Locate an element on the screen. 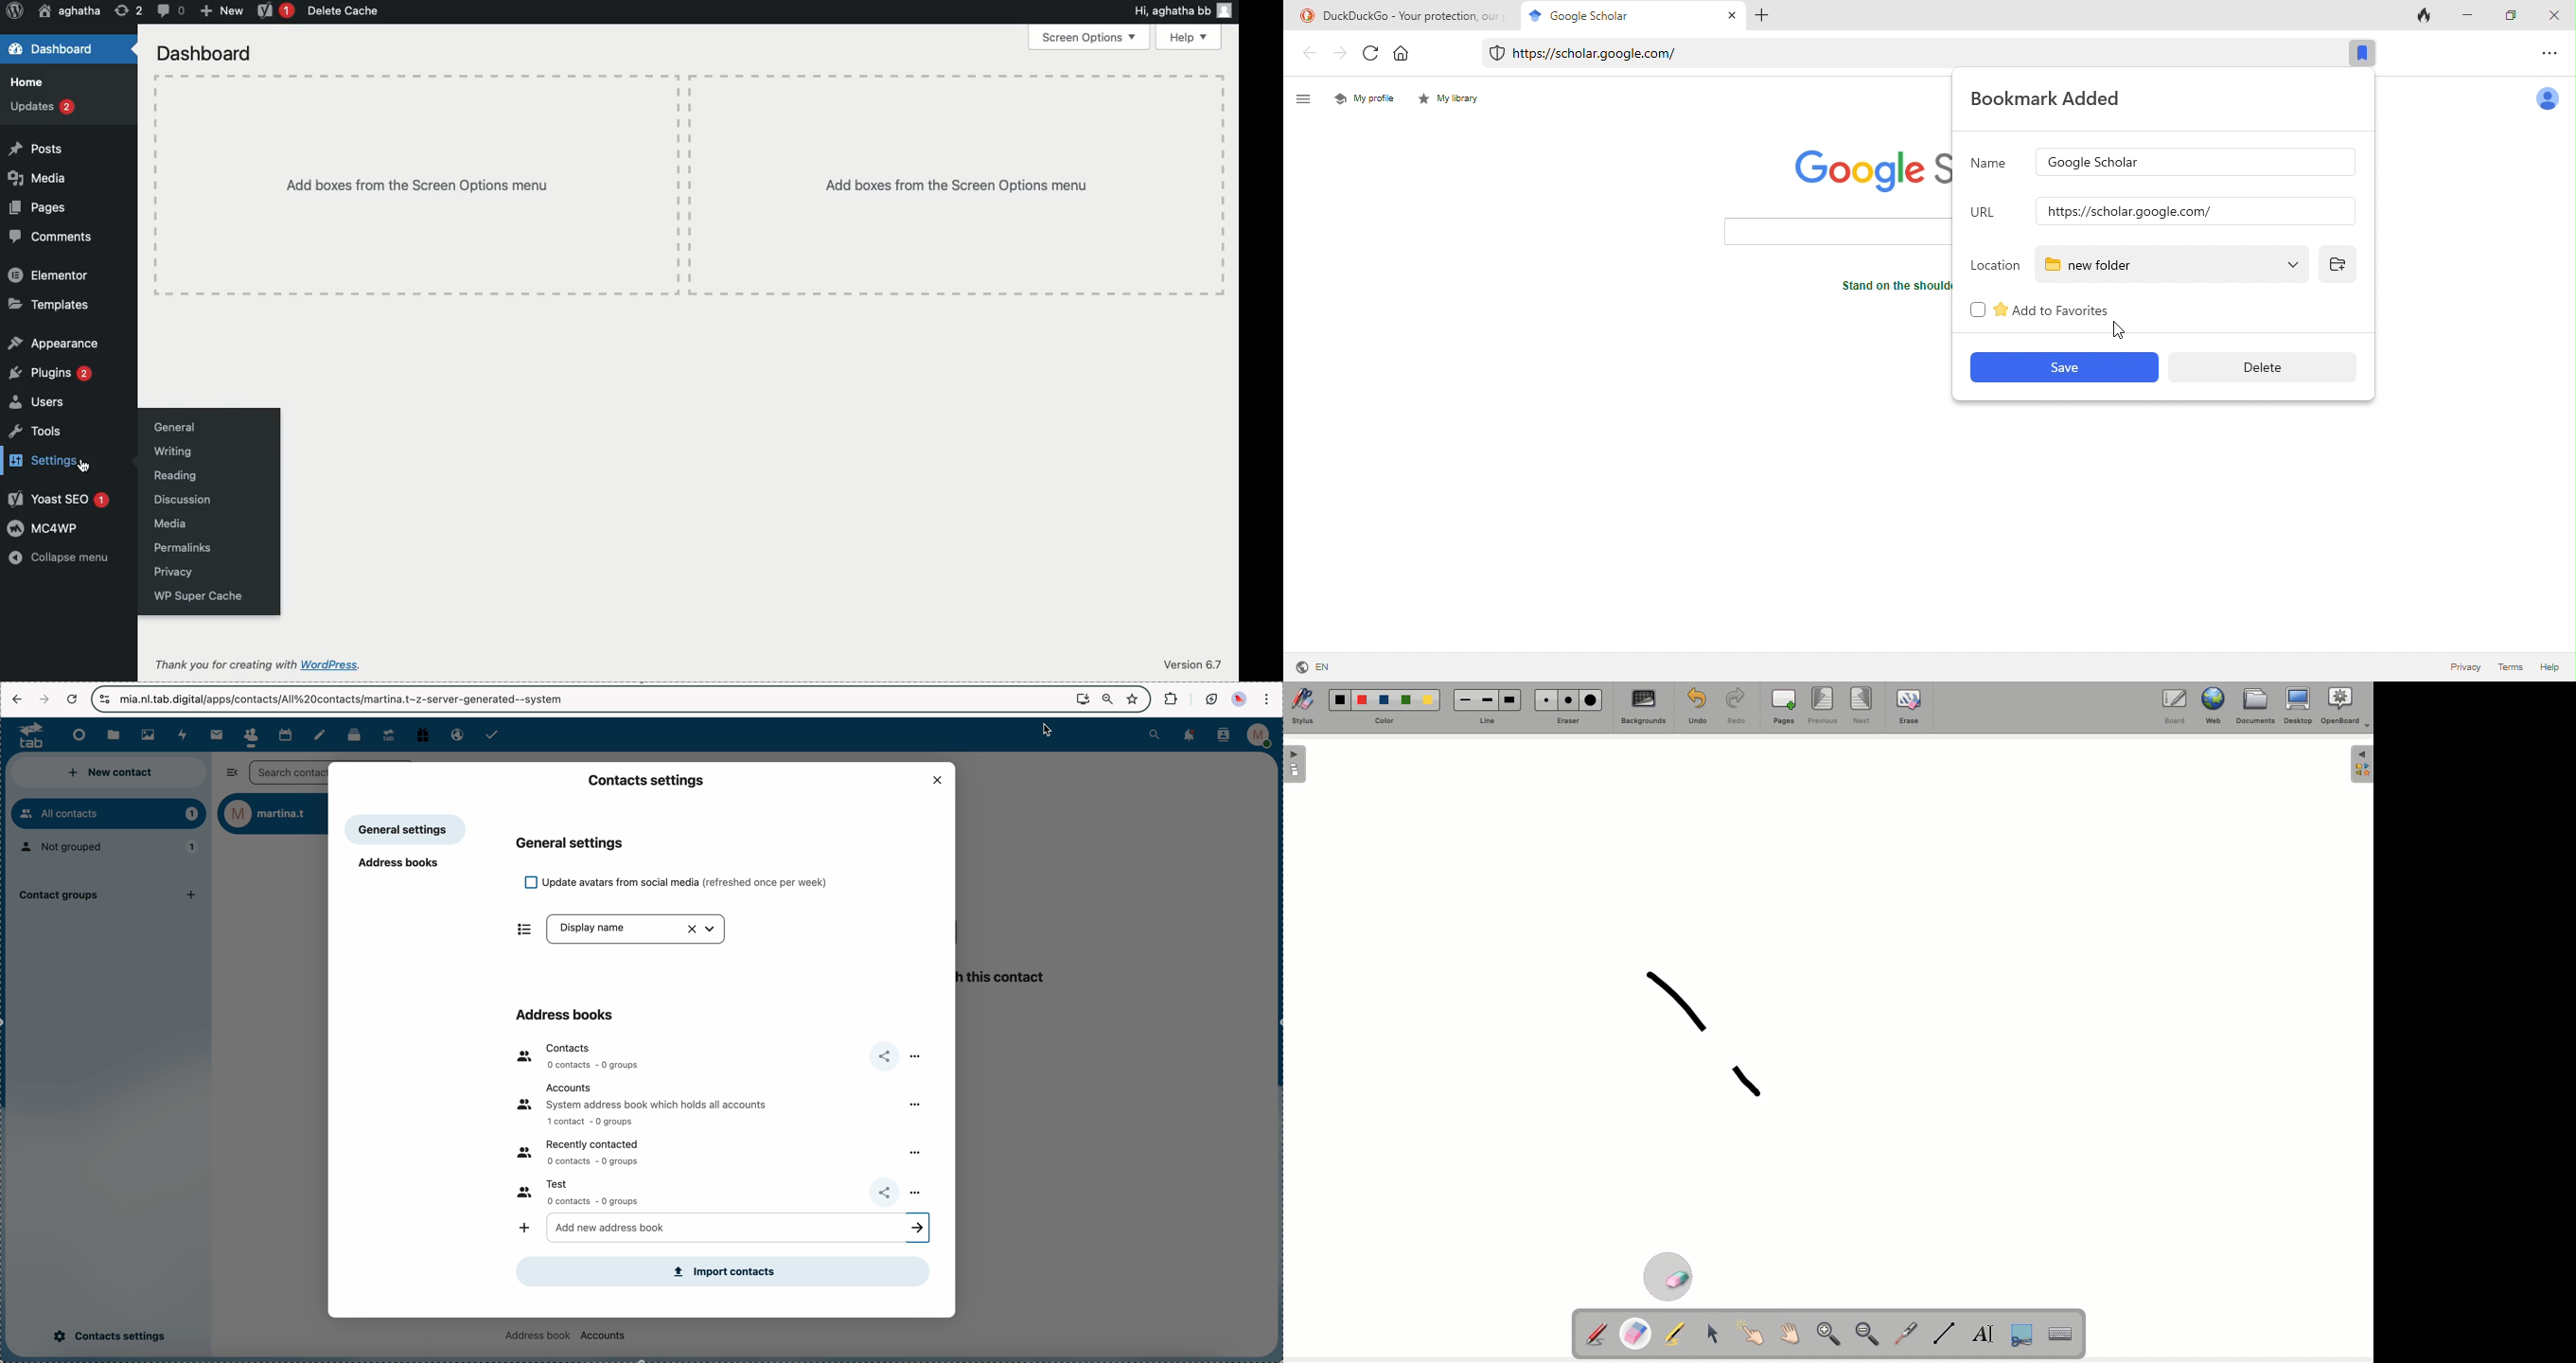  aghatha is located at coordinates (65, 12).